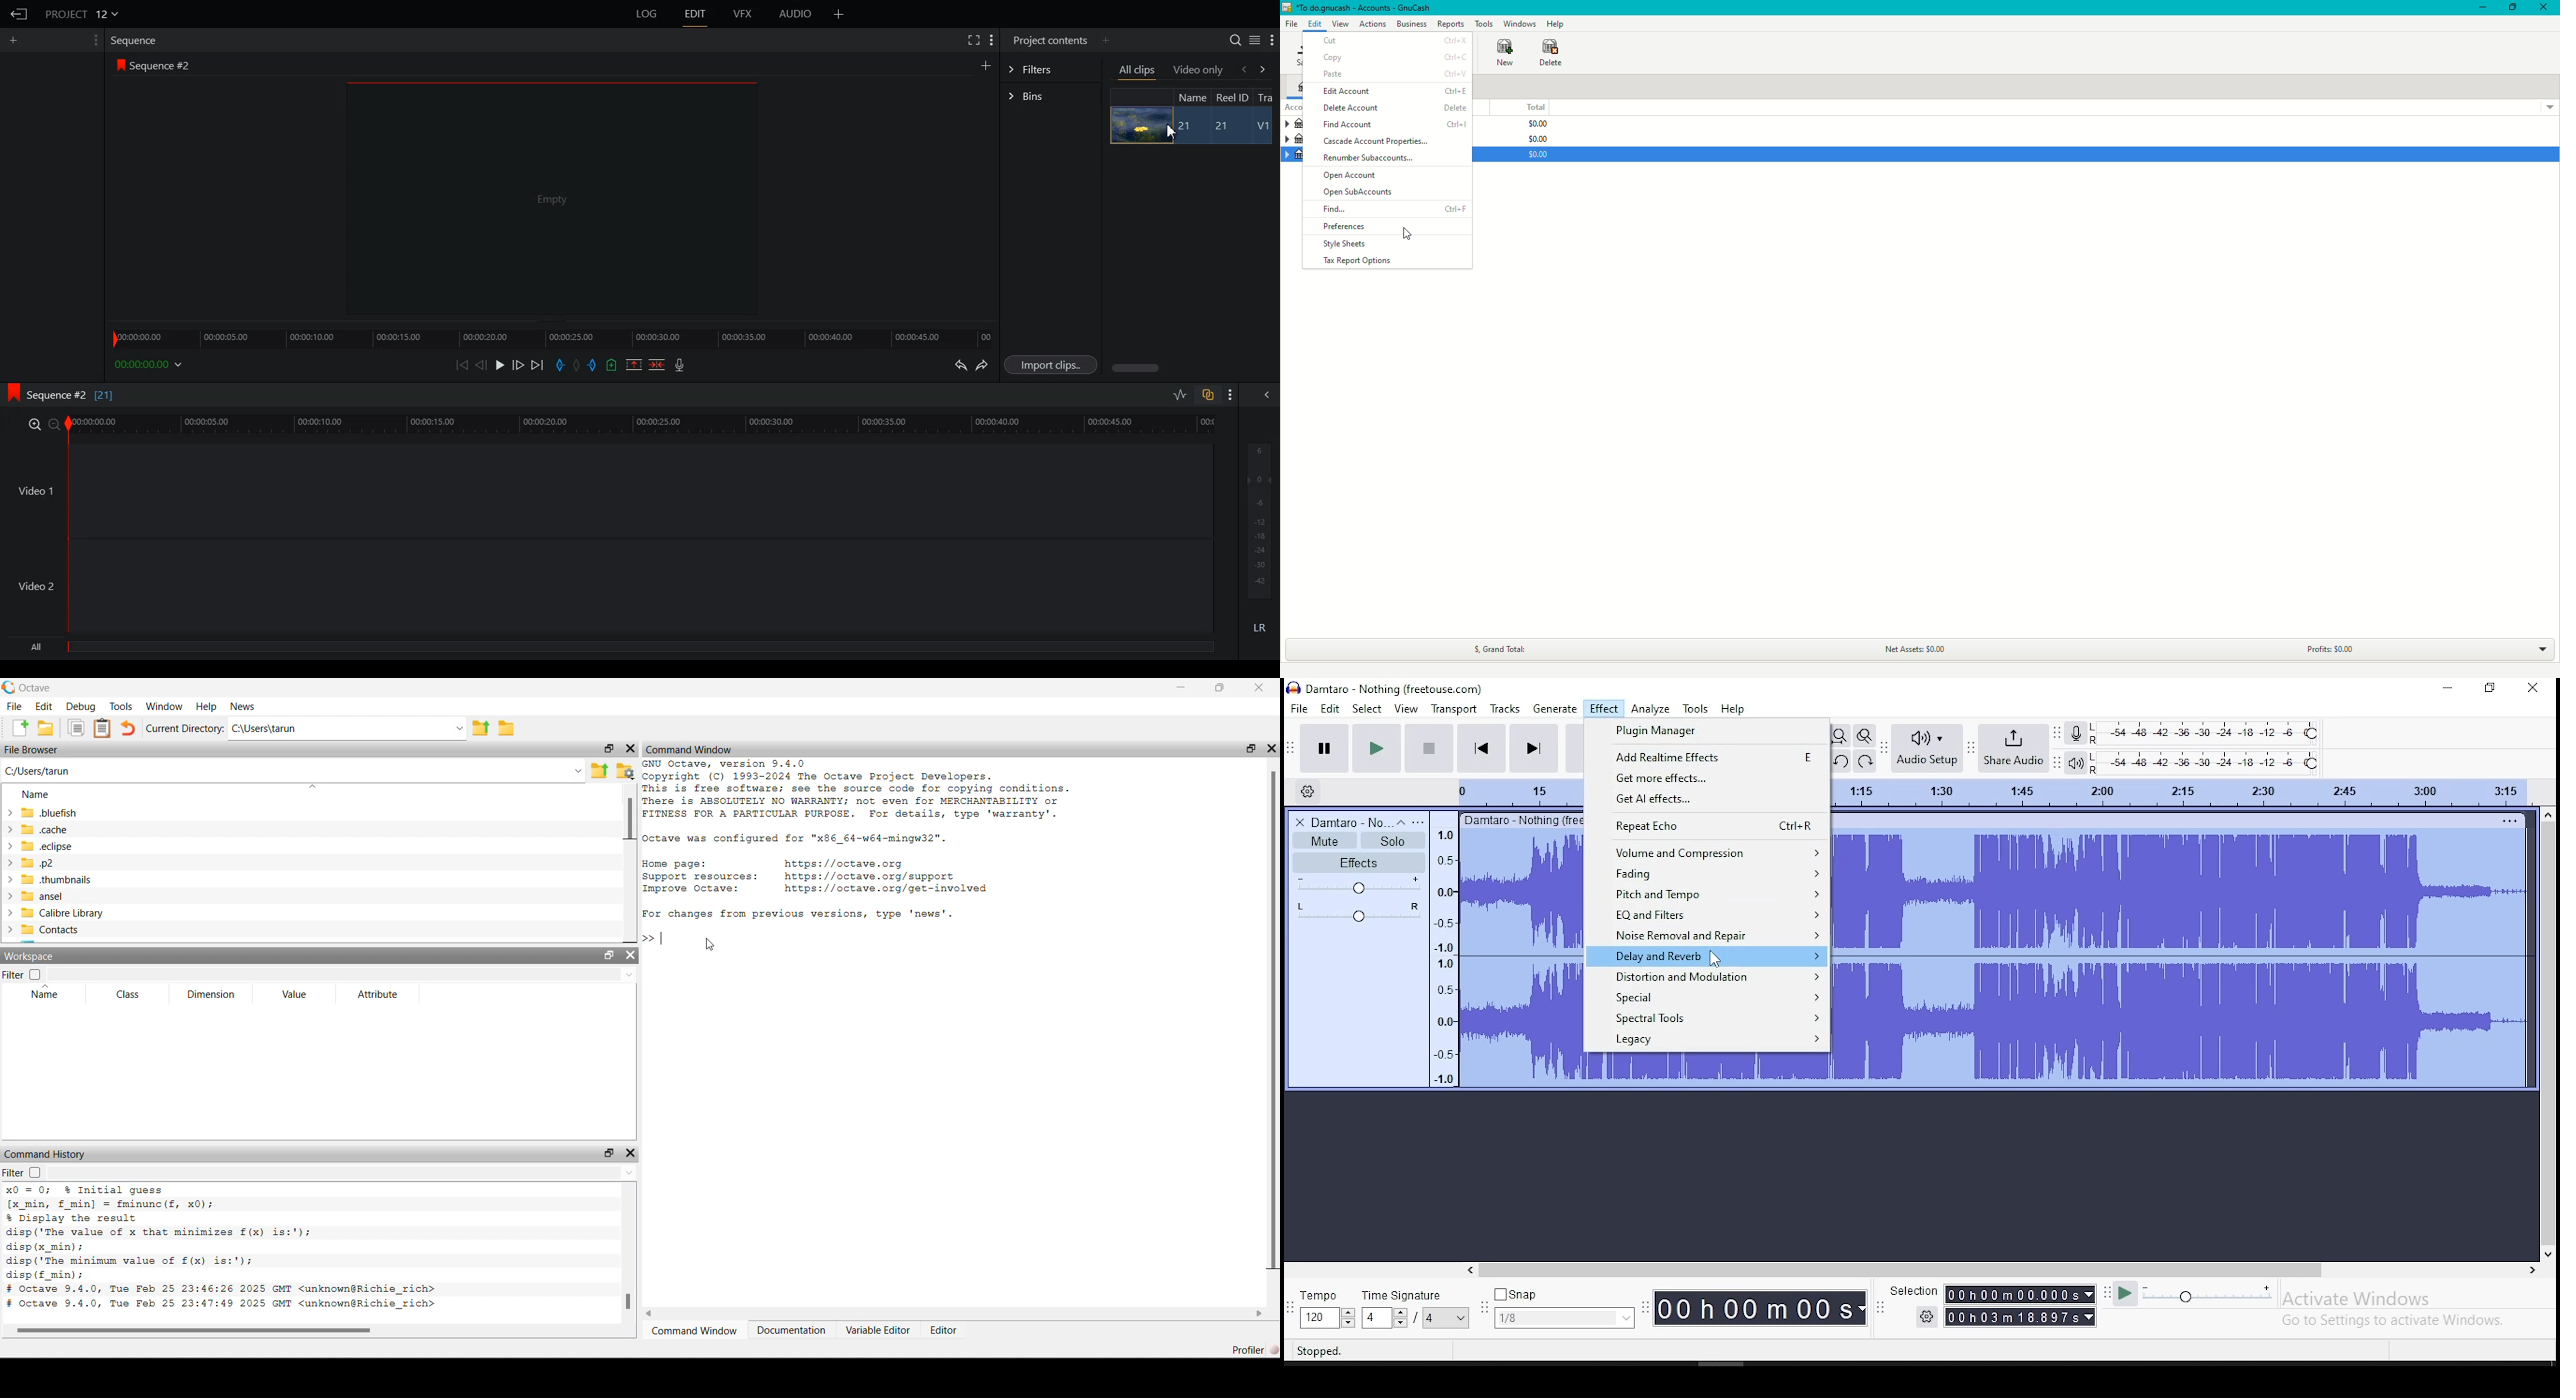 The height and width of the screenshot is (1400, 2576). What do you see at coordinates (1290, 747) in the screenshot?
I see `` at bounding box center [1290, 747].